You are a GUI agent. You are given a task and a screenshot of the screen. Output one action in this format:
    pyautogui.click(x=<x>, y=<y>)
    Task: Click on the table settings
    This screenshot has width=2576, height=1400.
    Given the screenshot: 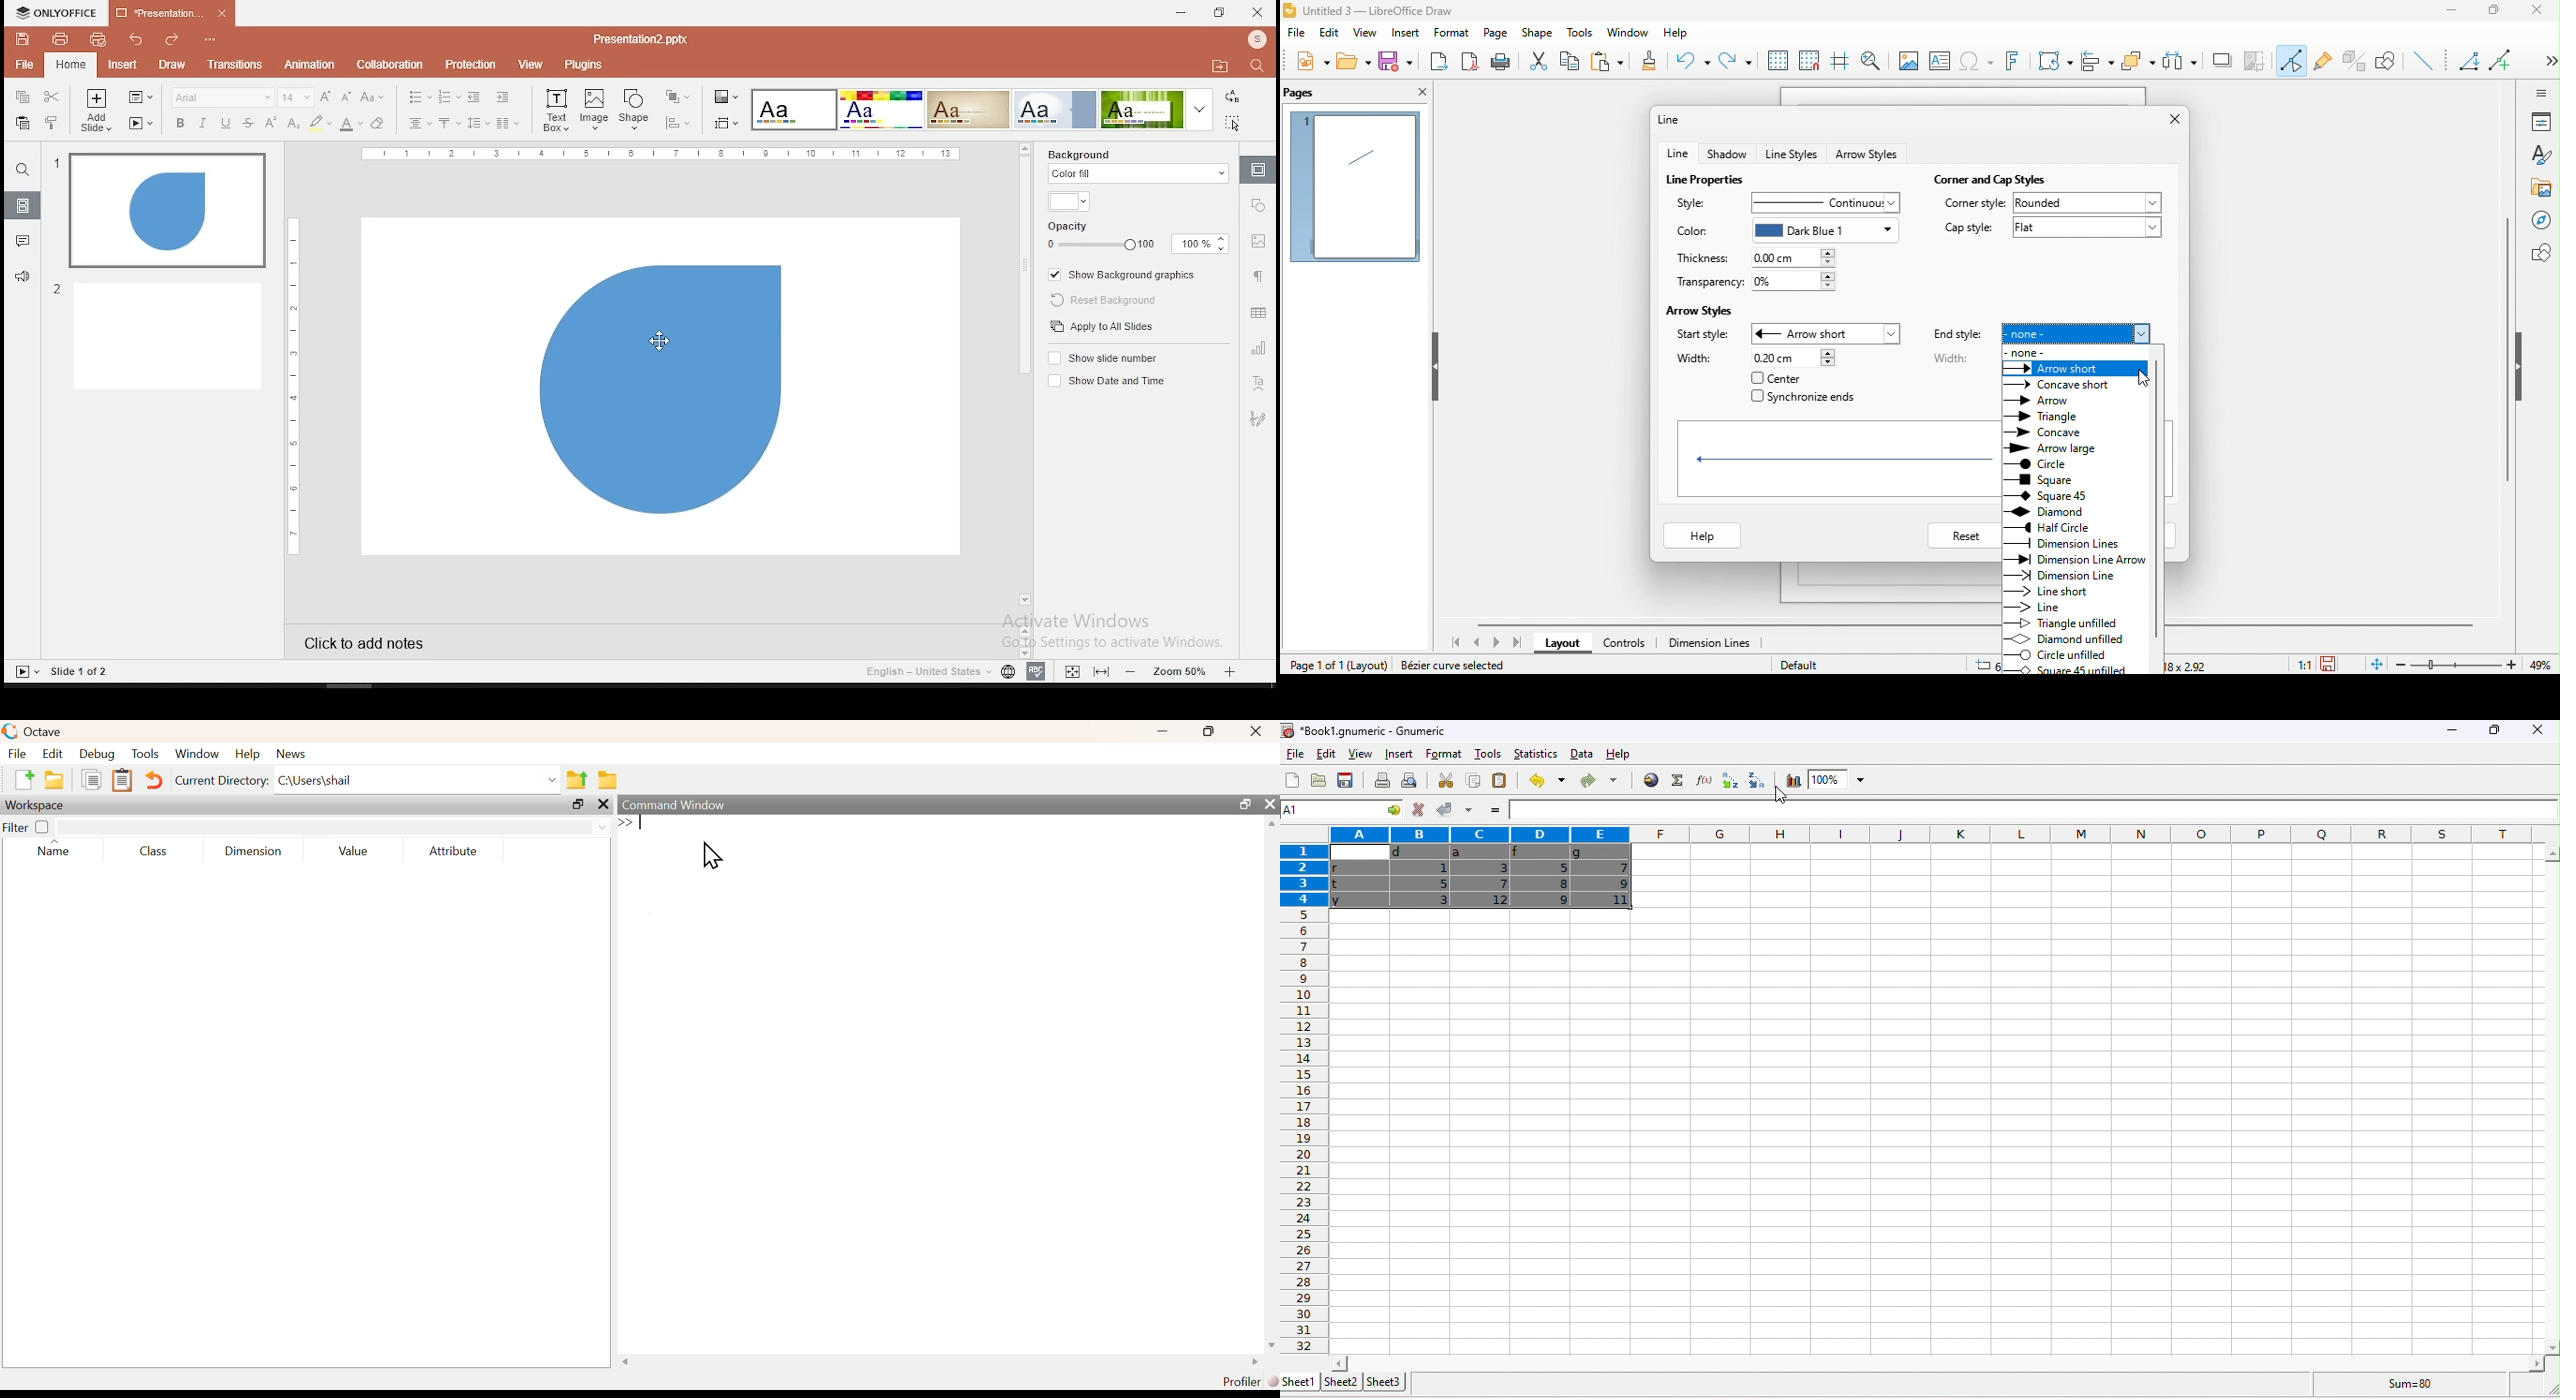 What is the action you would take?
    pyautogui.click(x=1257, y=314)
    